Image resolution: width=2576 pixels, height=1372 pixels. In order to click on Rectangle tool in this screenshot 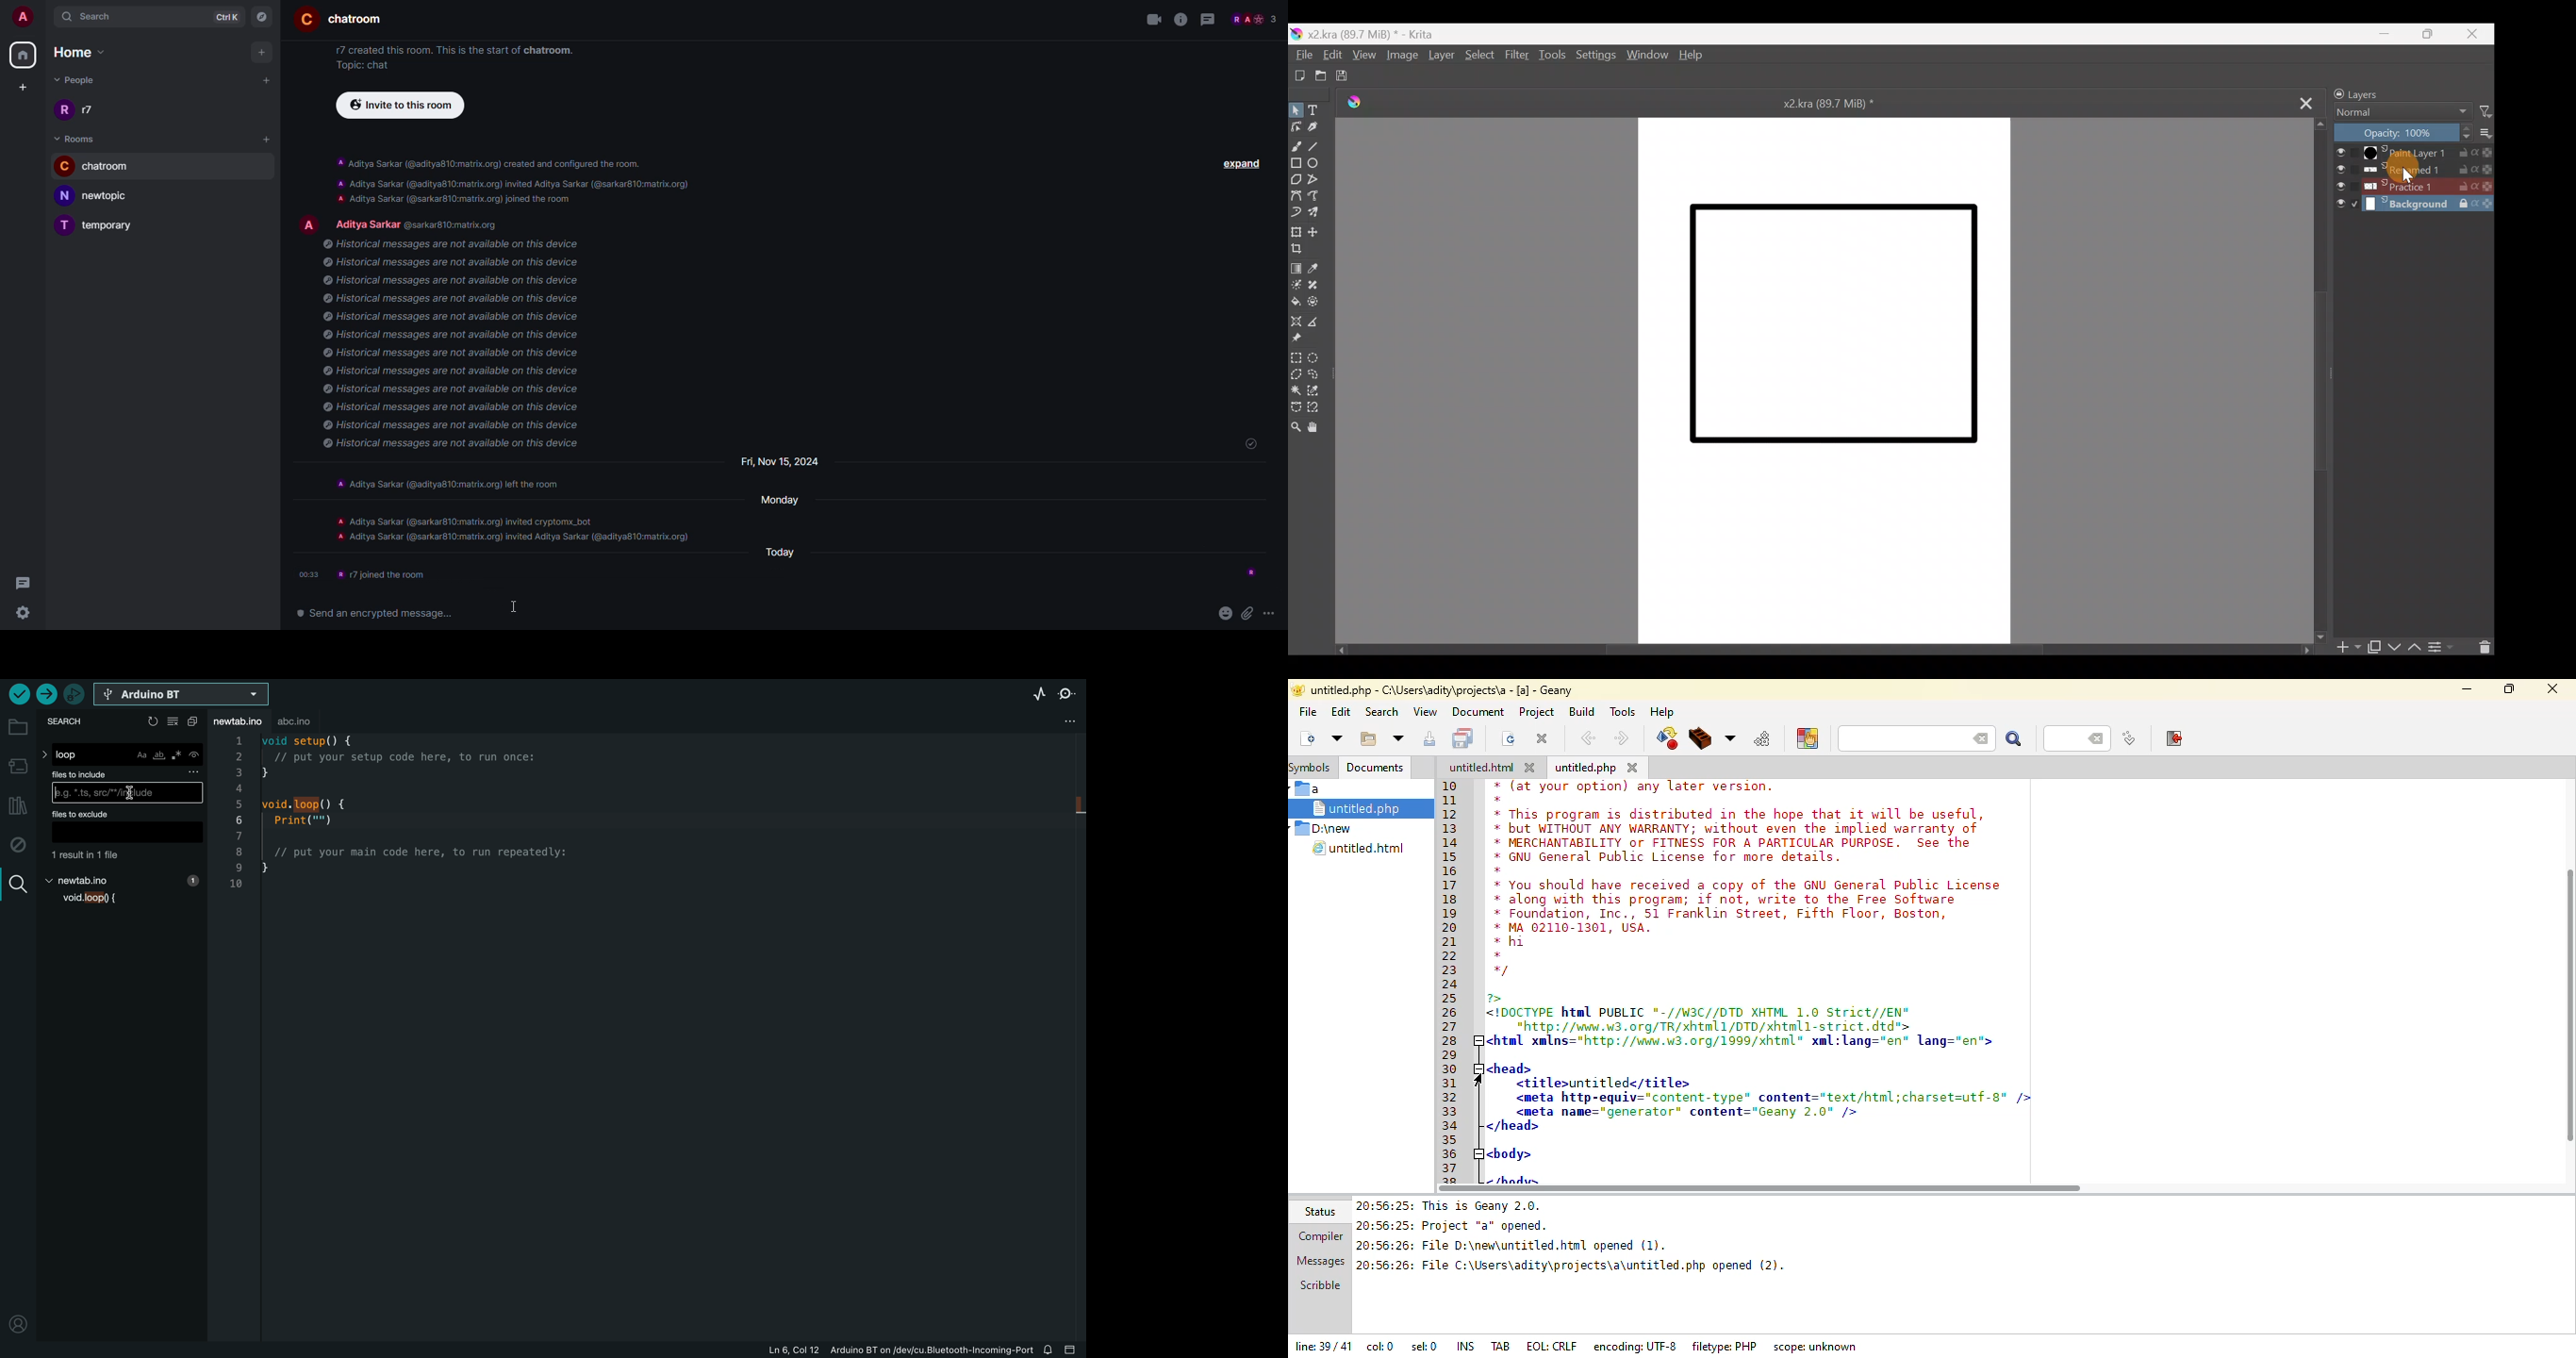, I will do `click(1296, 164)`.